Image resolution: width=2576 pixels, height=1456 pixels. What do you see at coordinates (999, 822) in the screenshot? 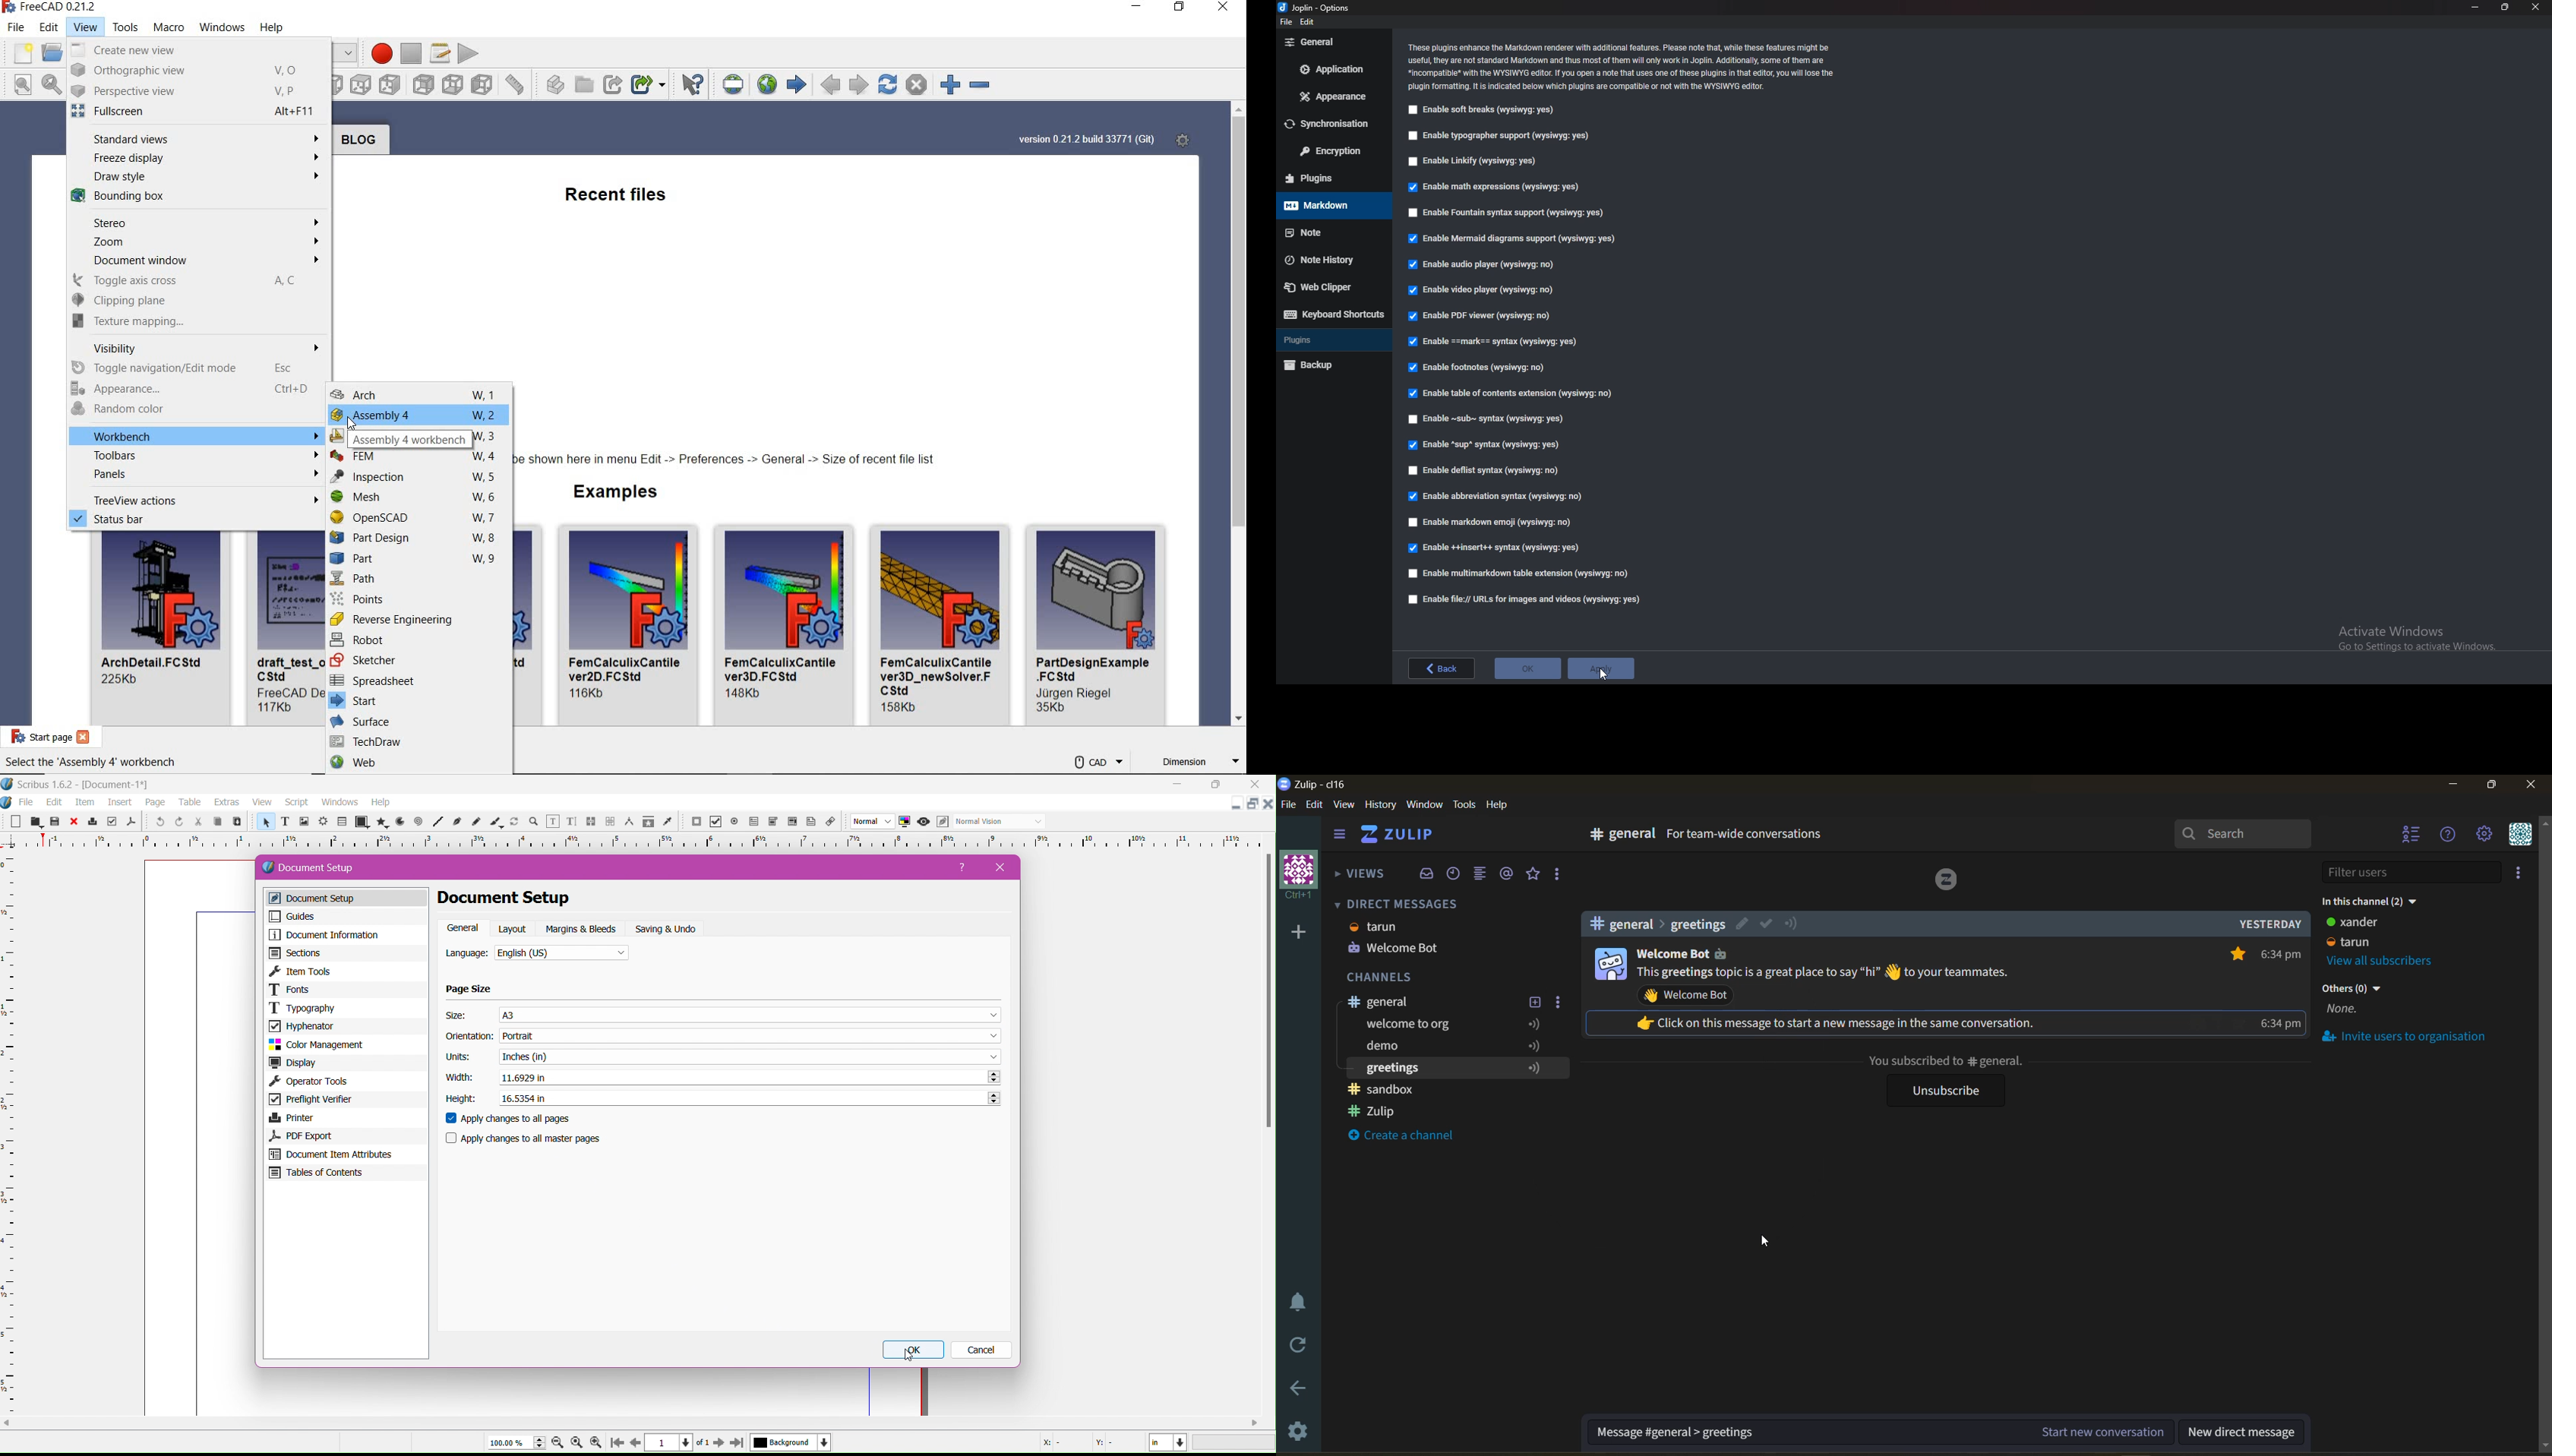
I see `visual appearance of the display` at bounding box center [999, 822].